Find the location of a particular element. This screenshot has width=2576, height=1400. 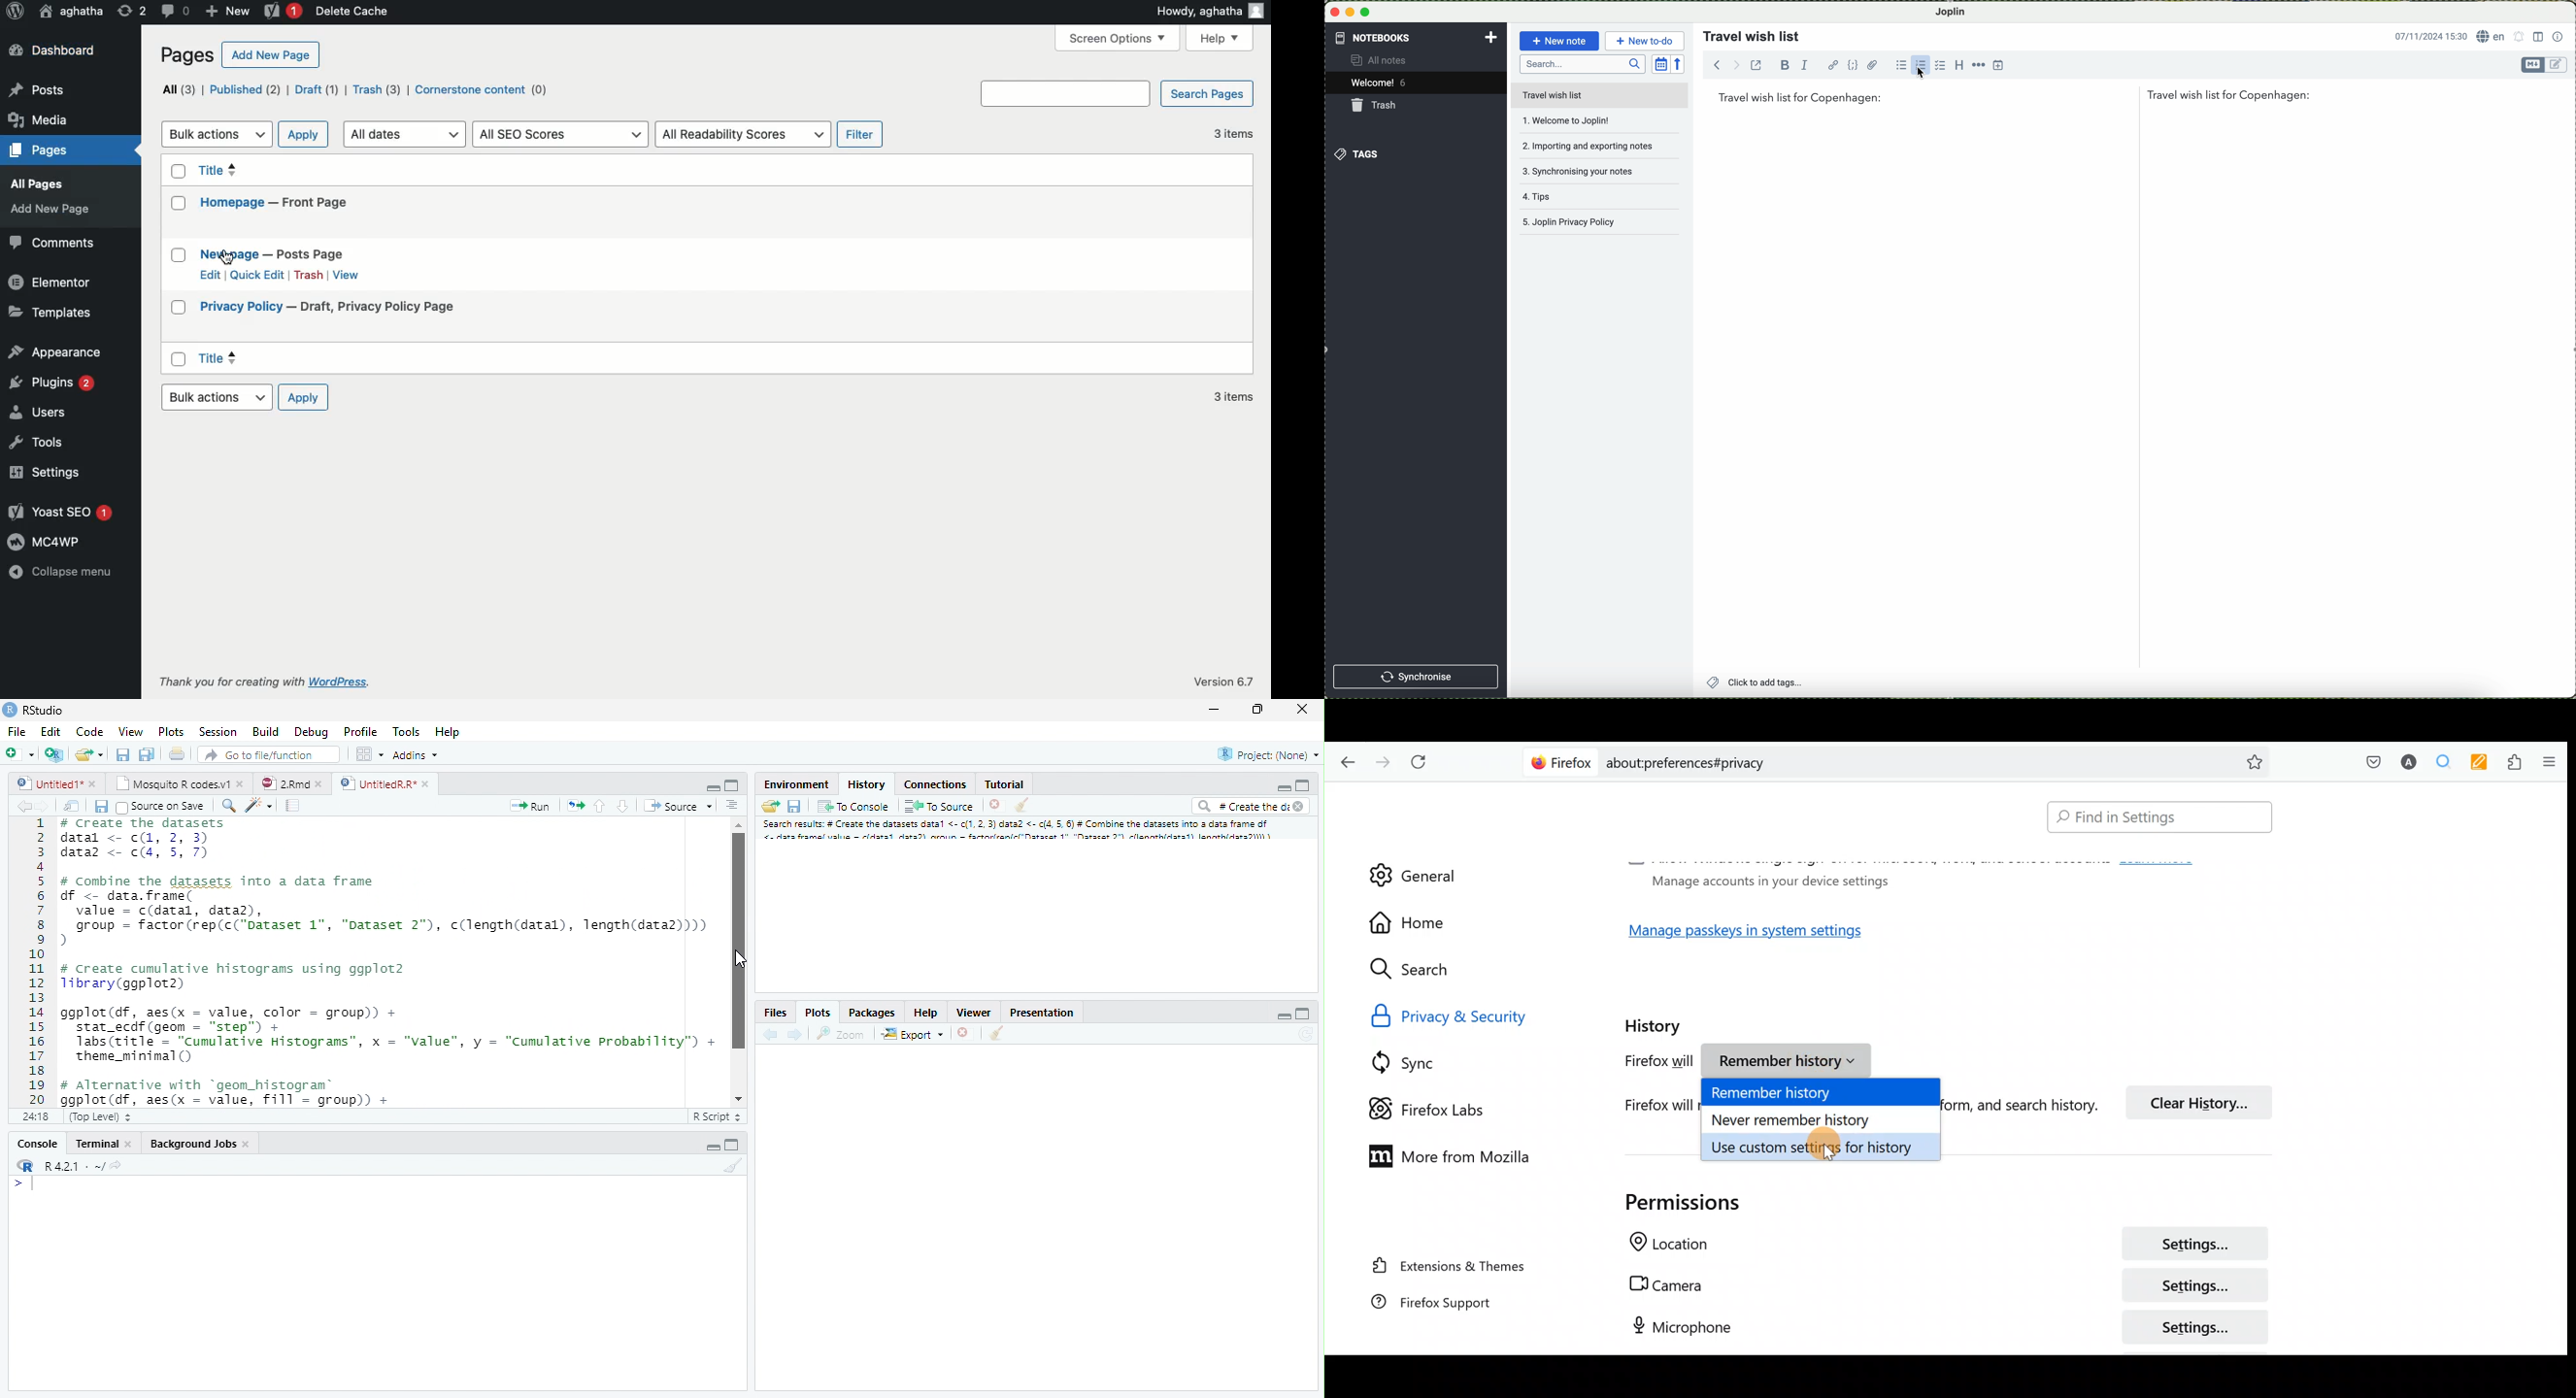

Print is located at coordinates (180, 754).